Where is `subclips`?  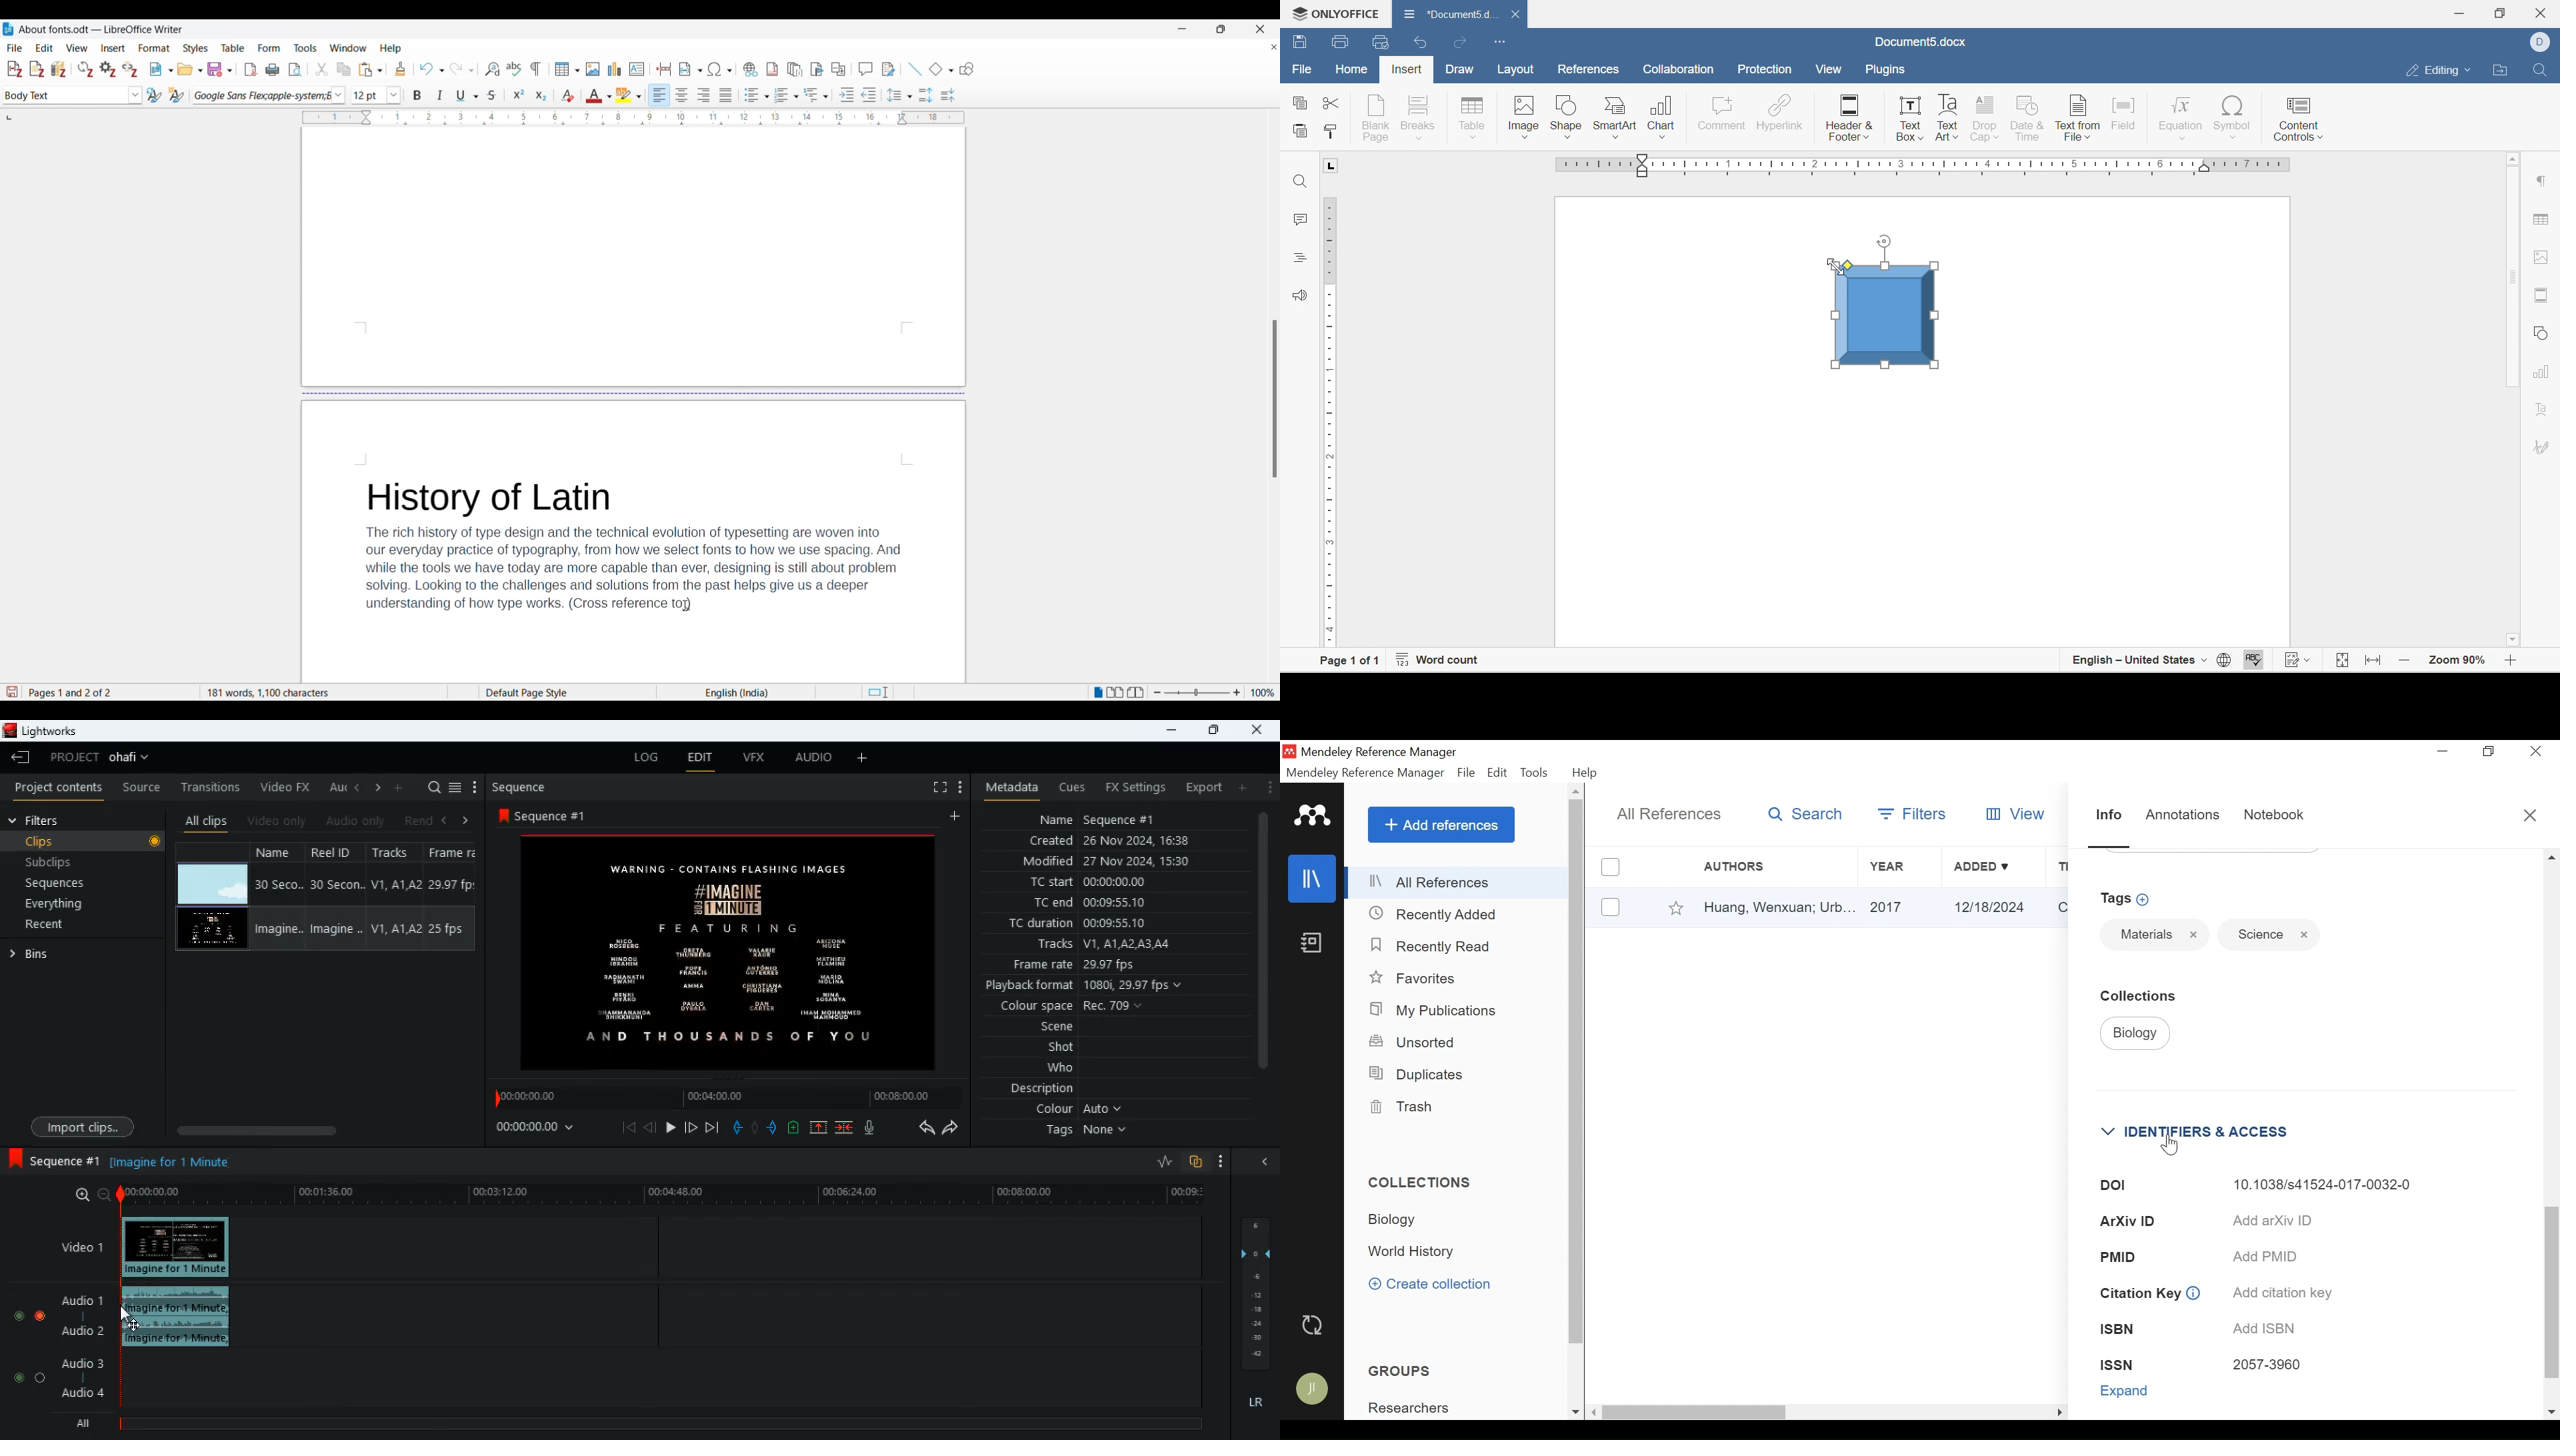 subclips is located at coordinates (51, 865).